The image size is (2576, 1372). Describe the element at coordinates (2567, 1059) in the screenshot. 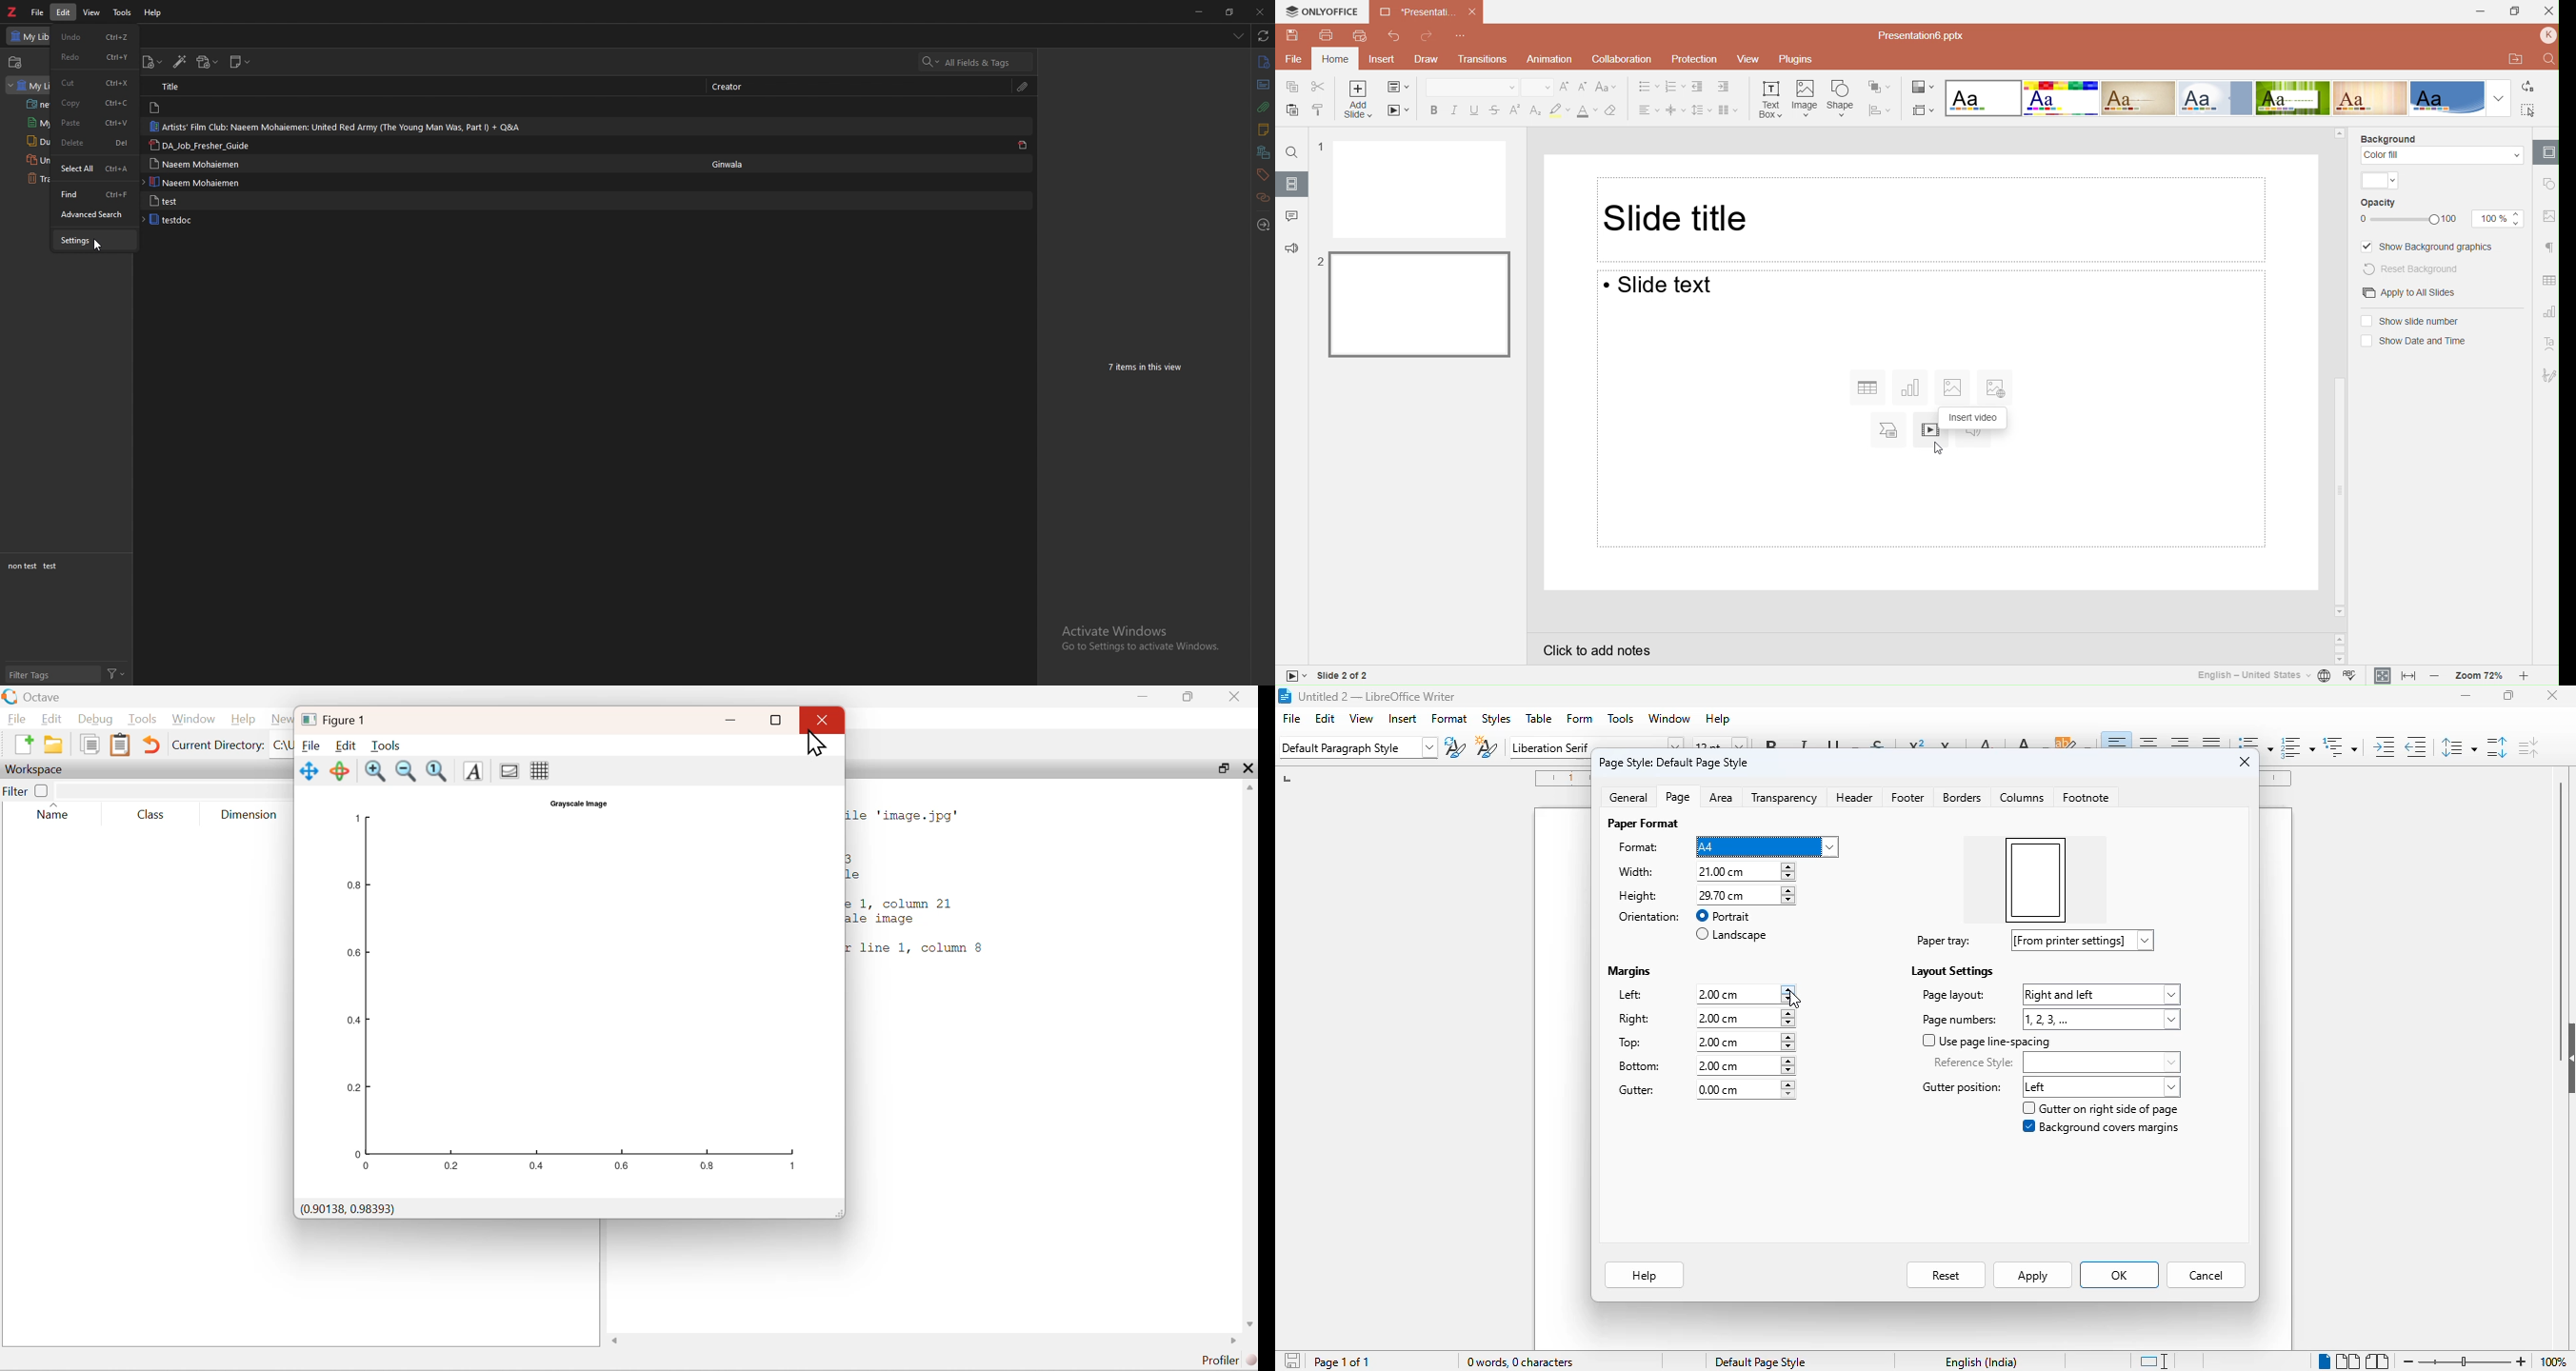

I see `show` at that location.